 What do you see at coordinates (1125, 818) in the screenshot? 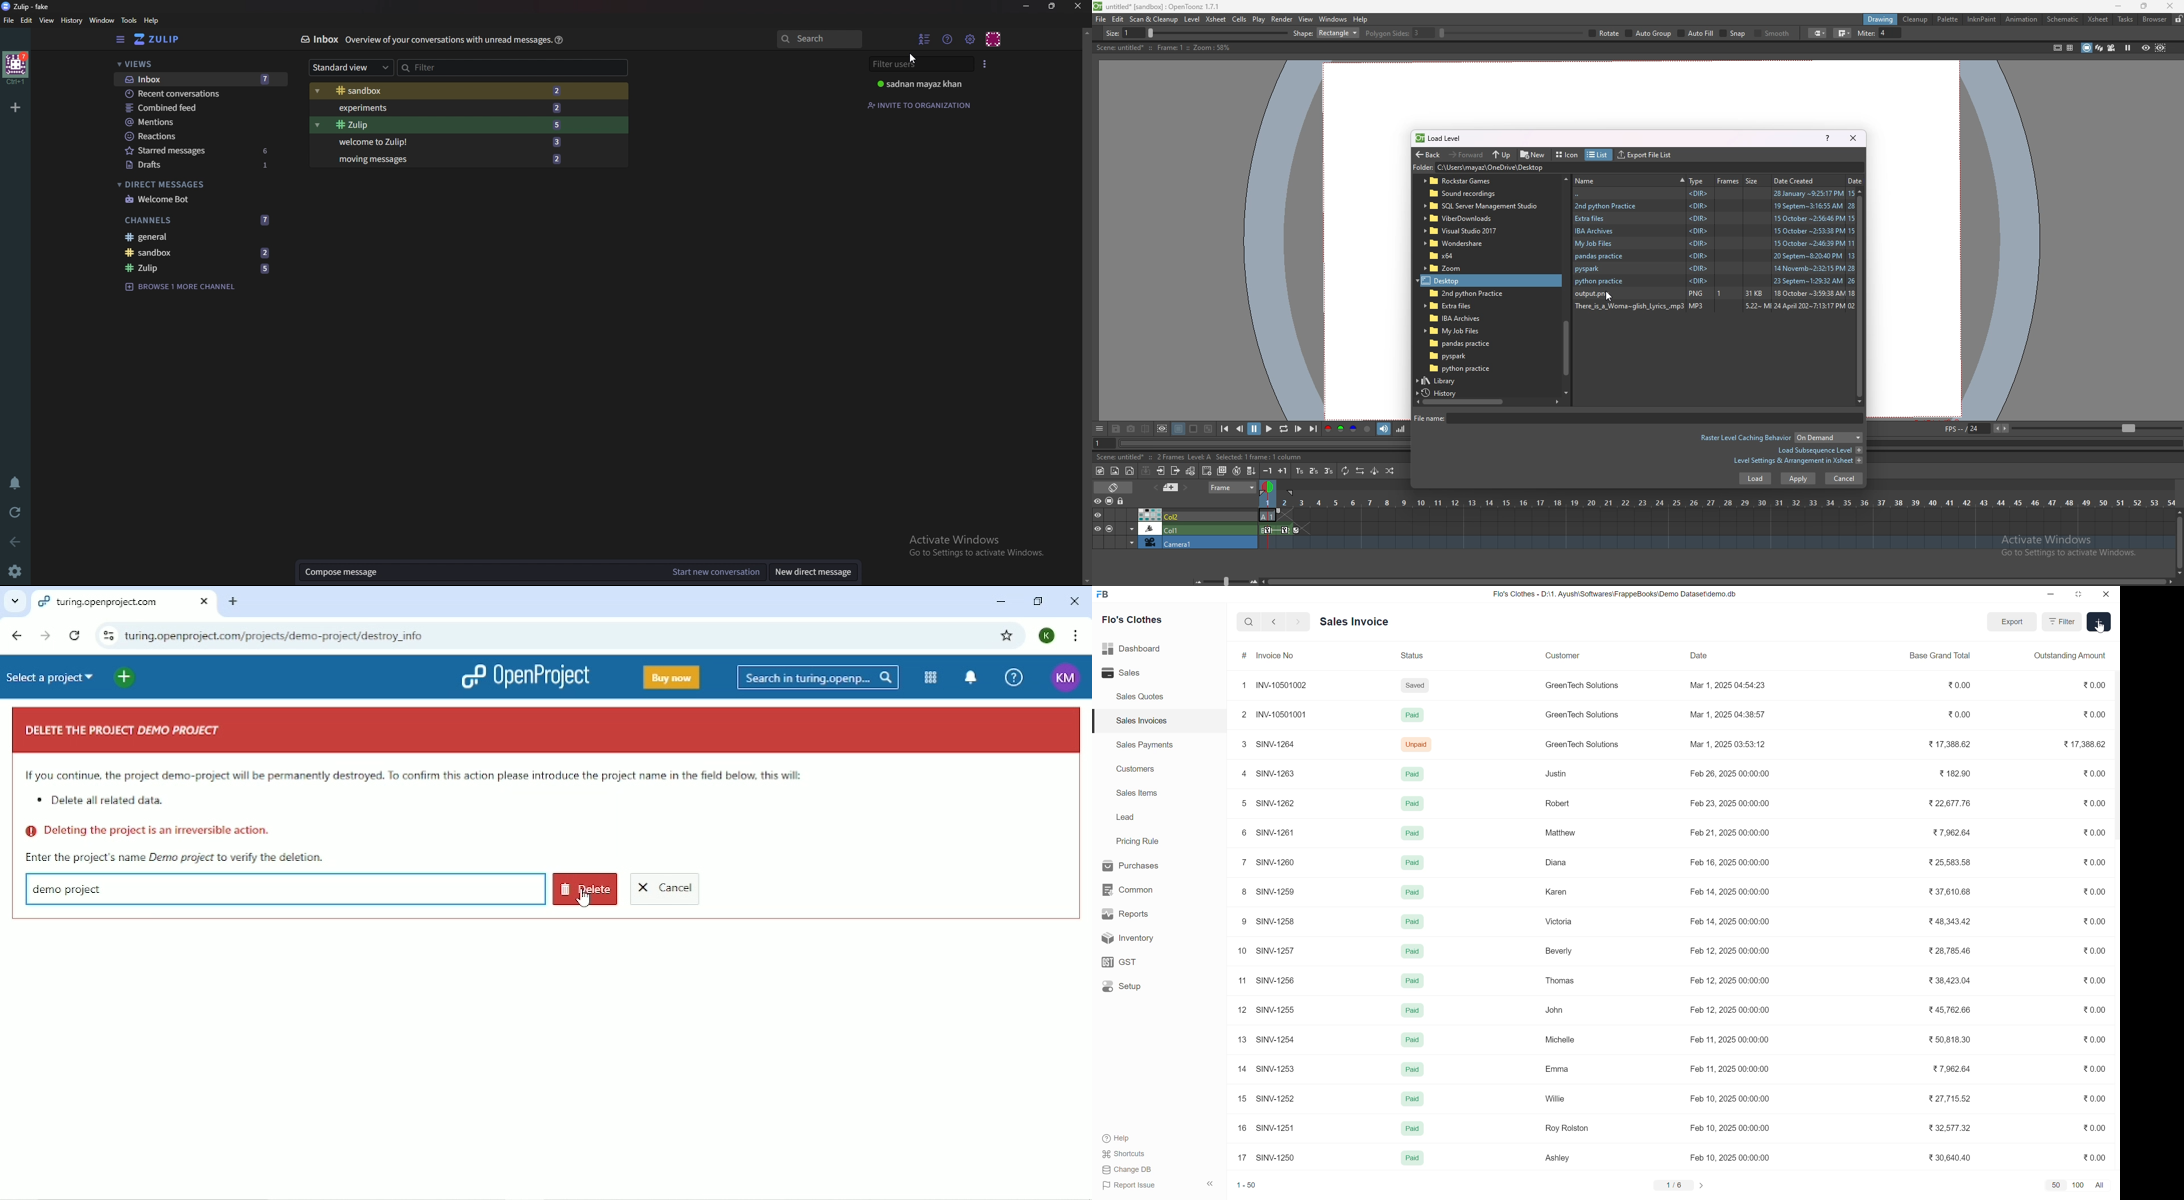
I see `Lead` at bounding box center [1125, 818].